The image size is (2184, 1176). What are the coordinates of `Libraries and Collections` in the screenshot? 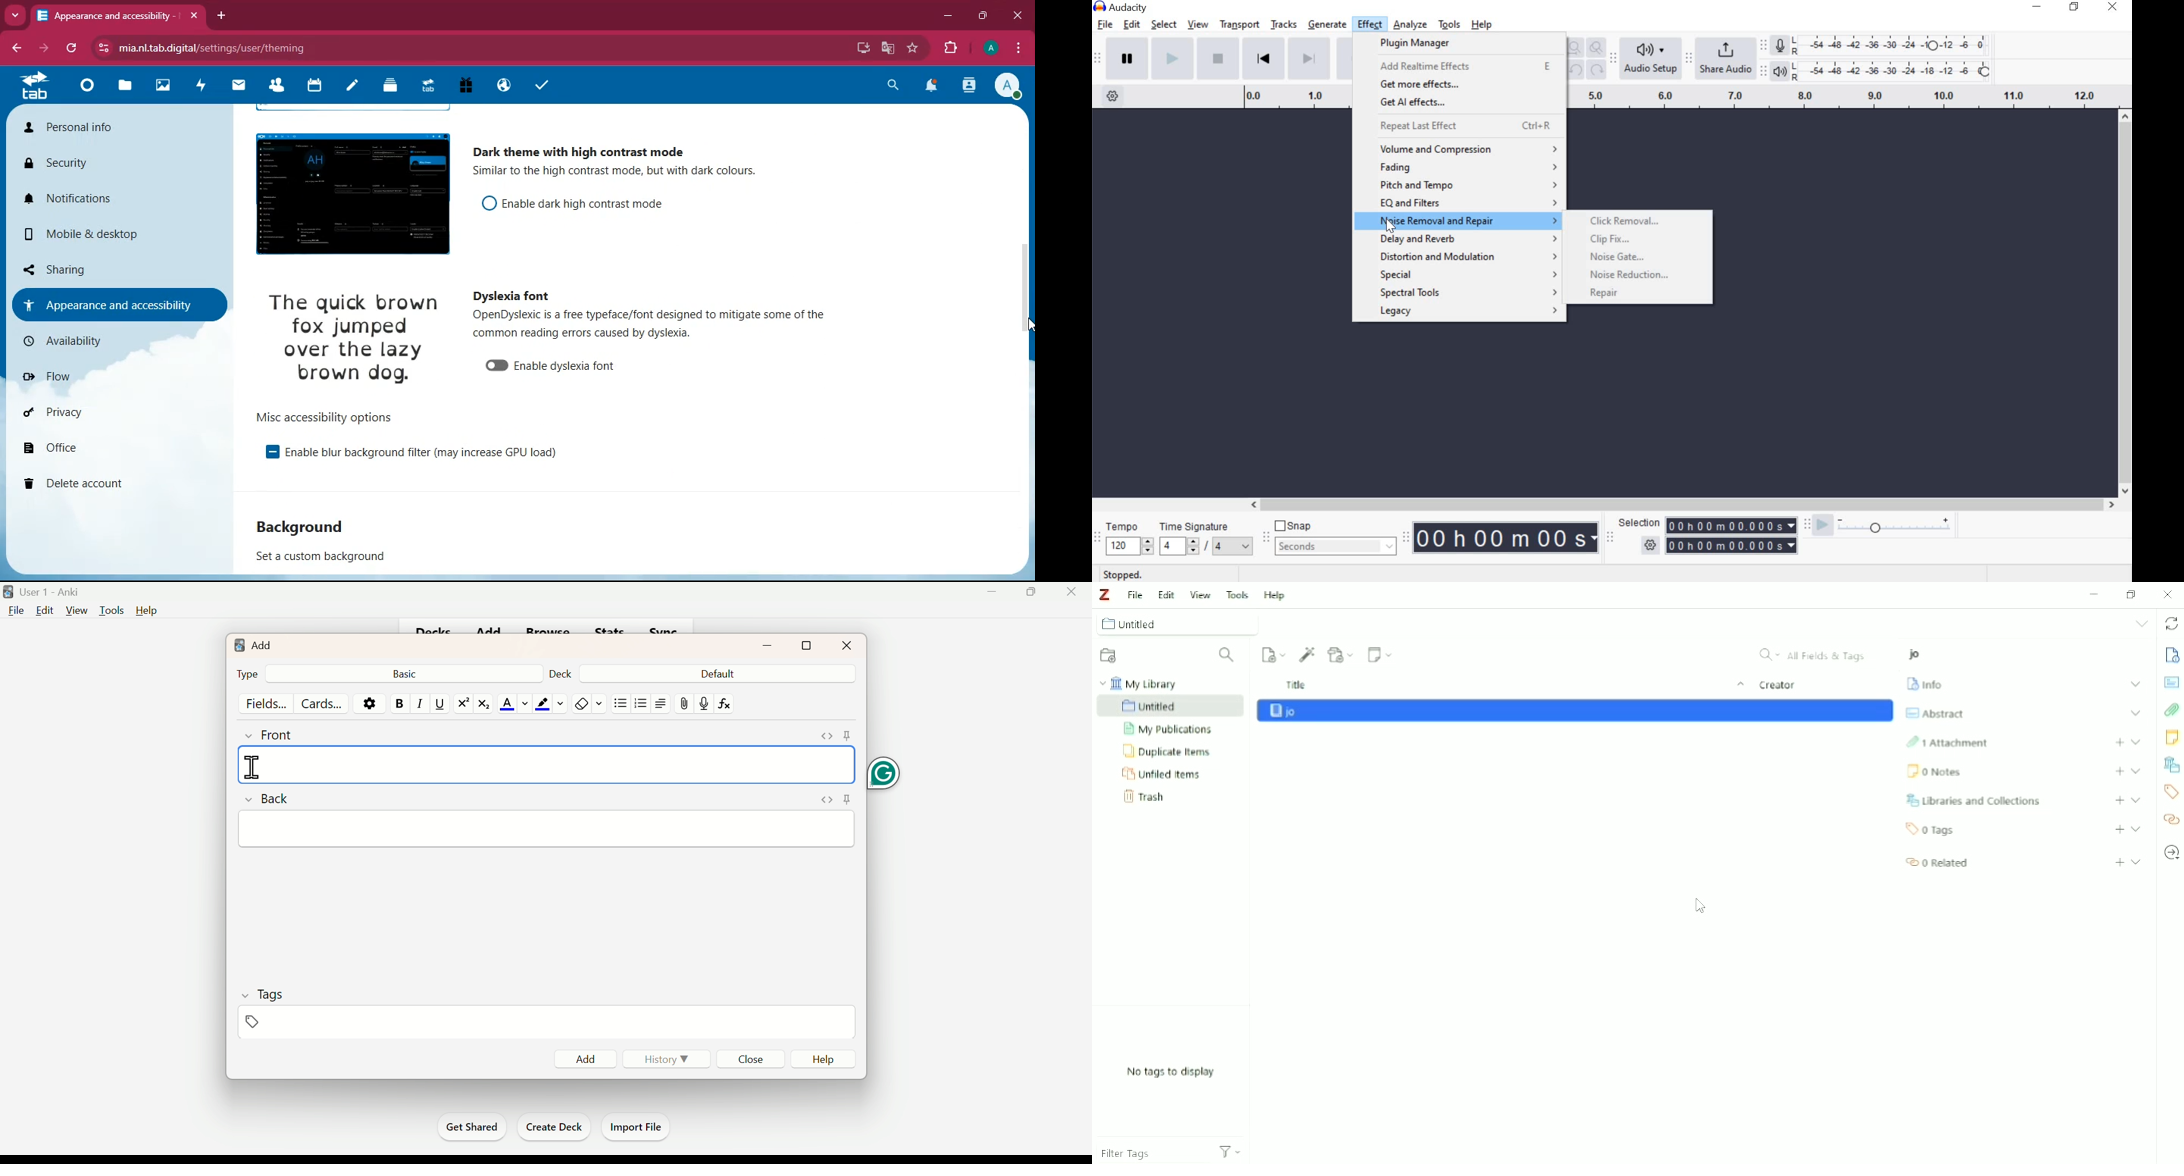 It's located at (1976, 800).